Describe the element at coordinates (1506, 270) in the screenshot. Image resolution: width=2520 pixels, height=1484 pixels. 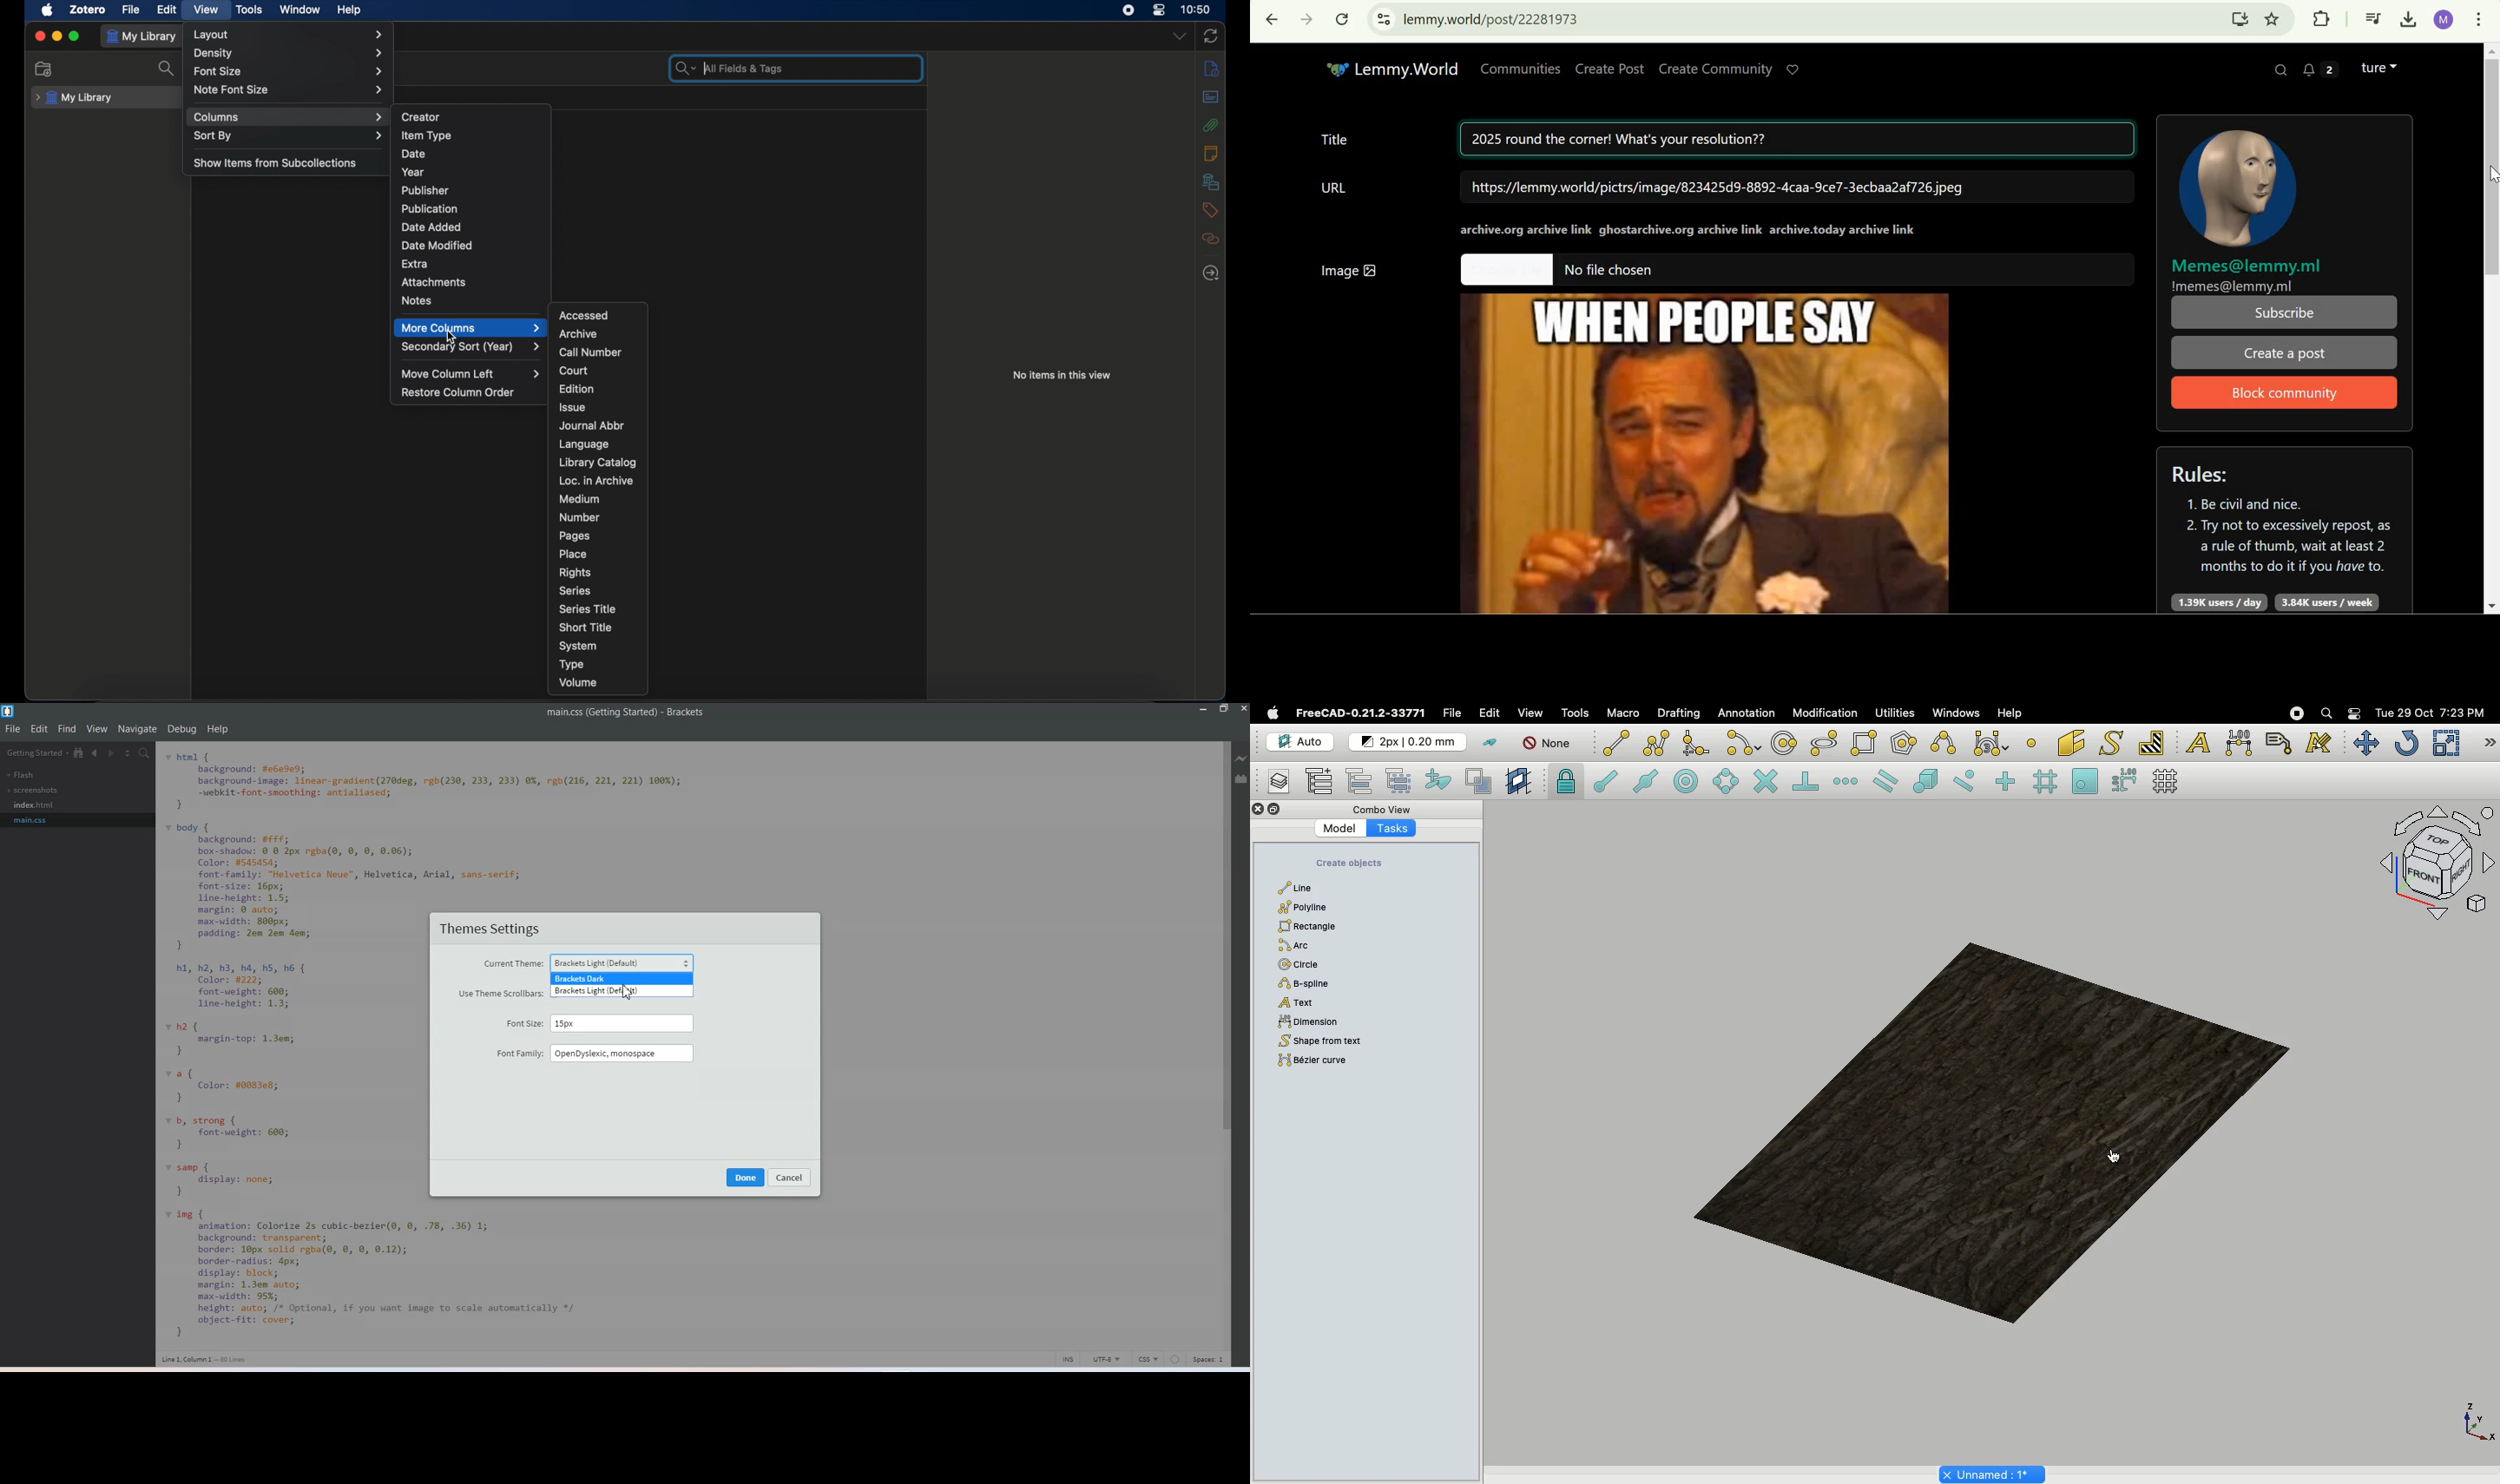
I see `` at that location.